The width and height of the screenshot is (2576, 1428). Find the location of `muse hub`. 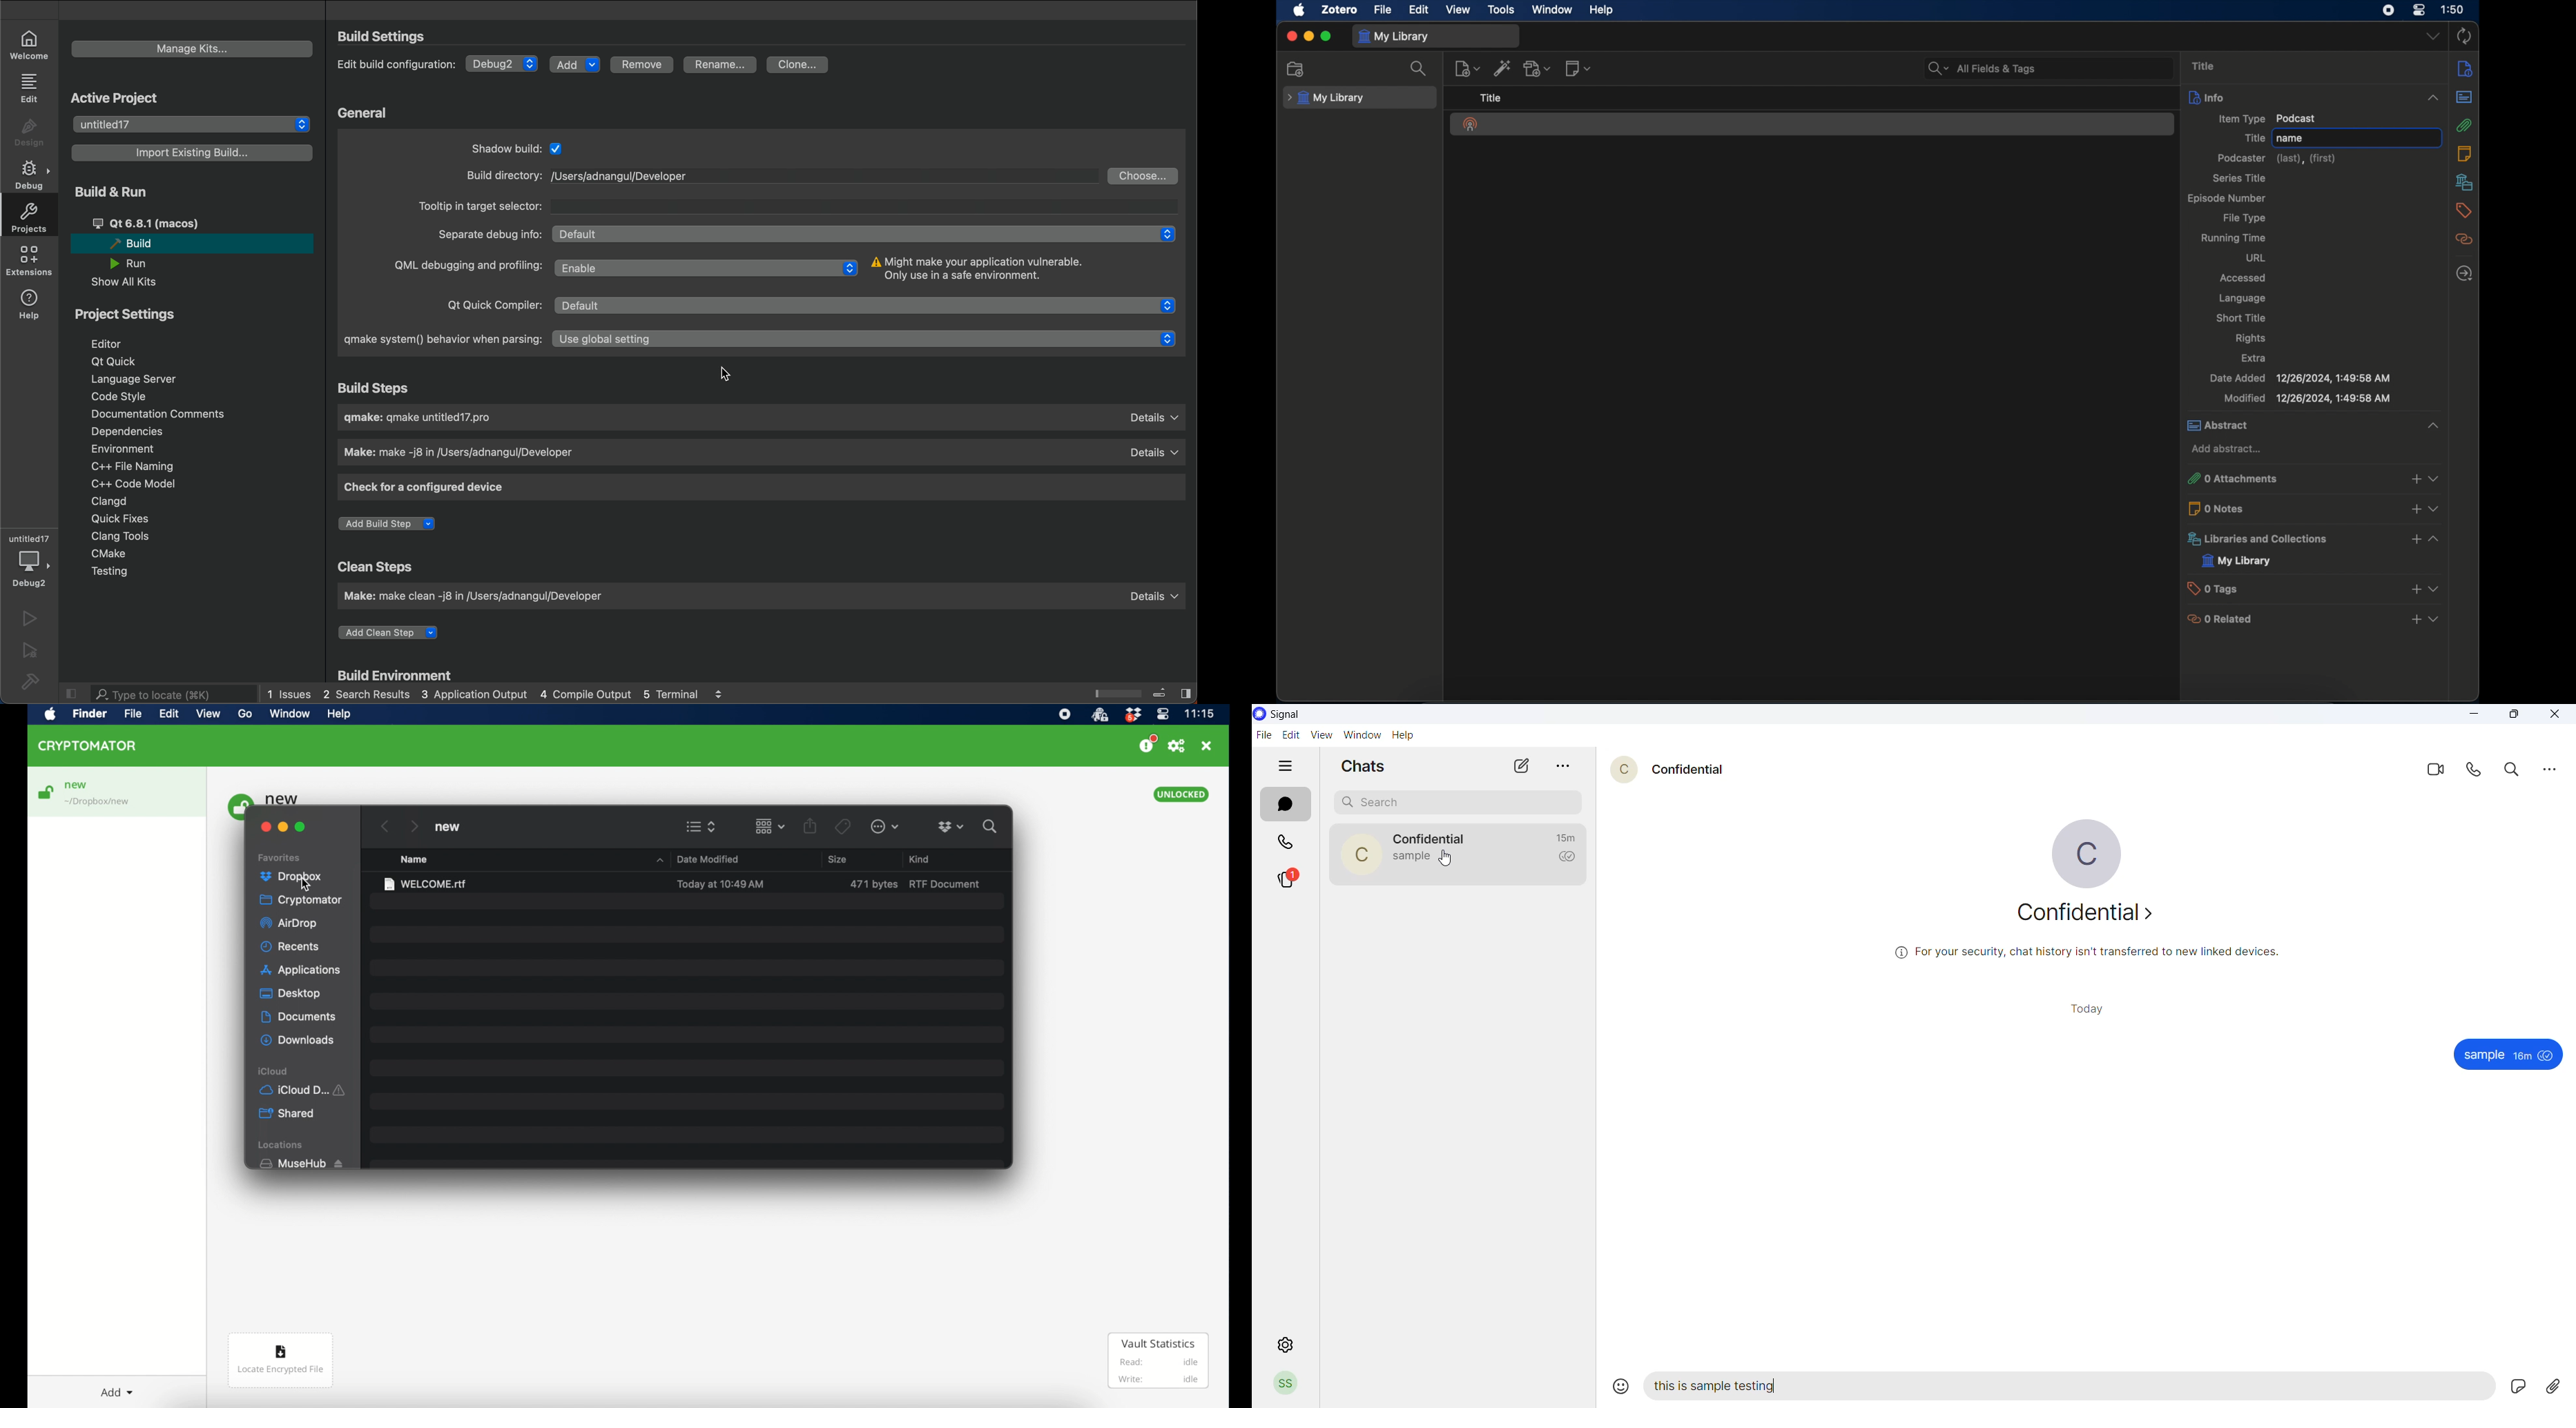

muse hub is located at coordinates (301, 1164).